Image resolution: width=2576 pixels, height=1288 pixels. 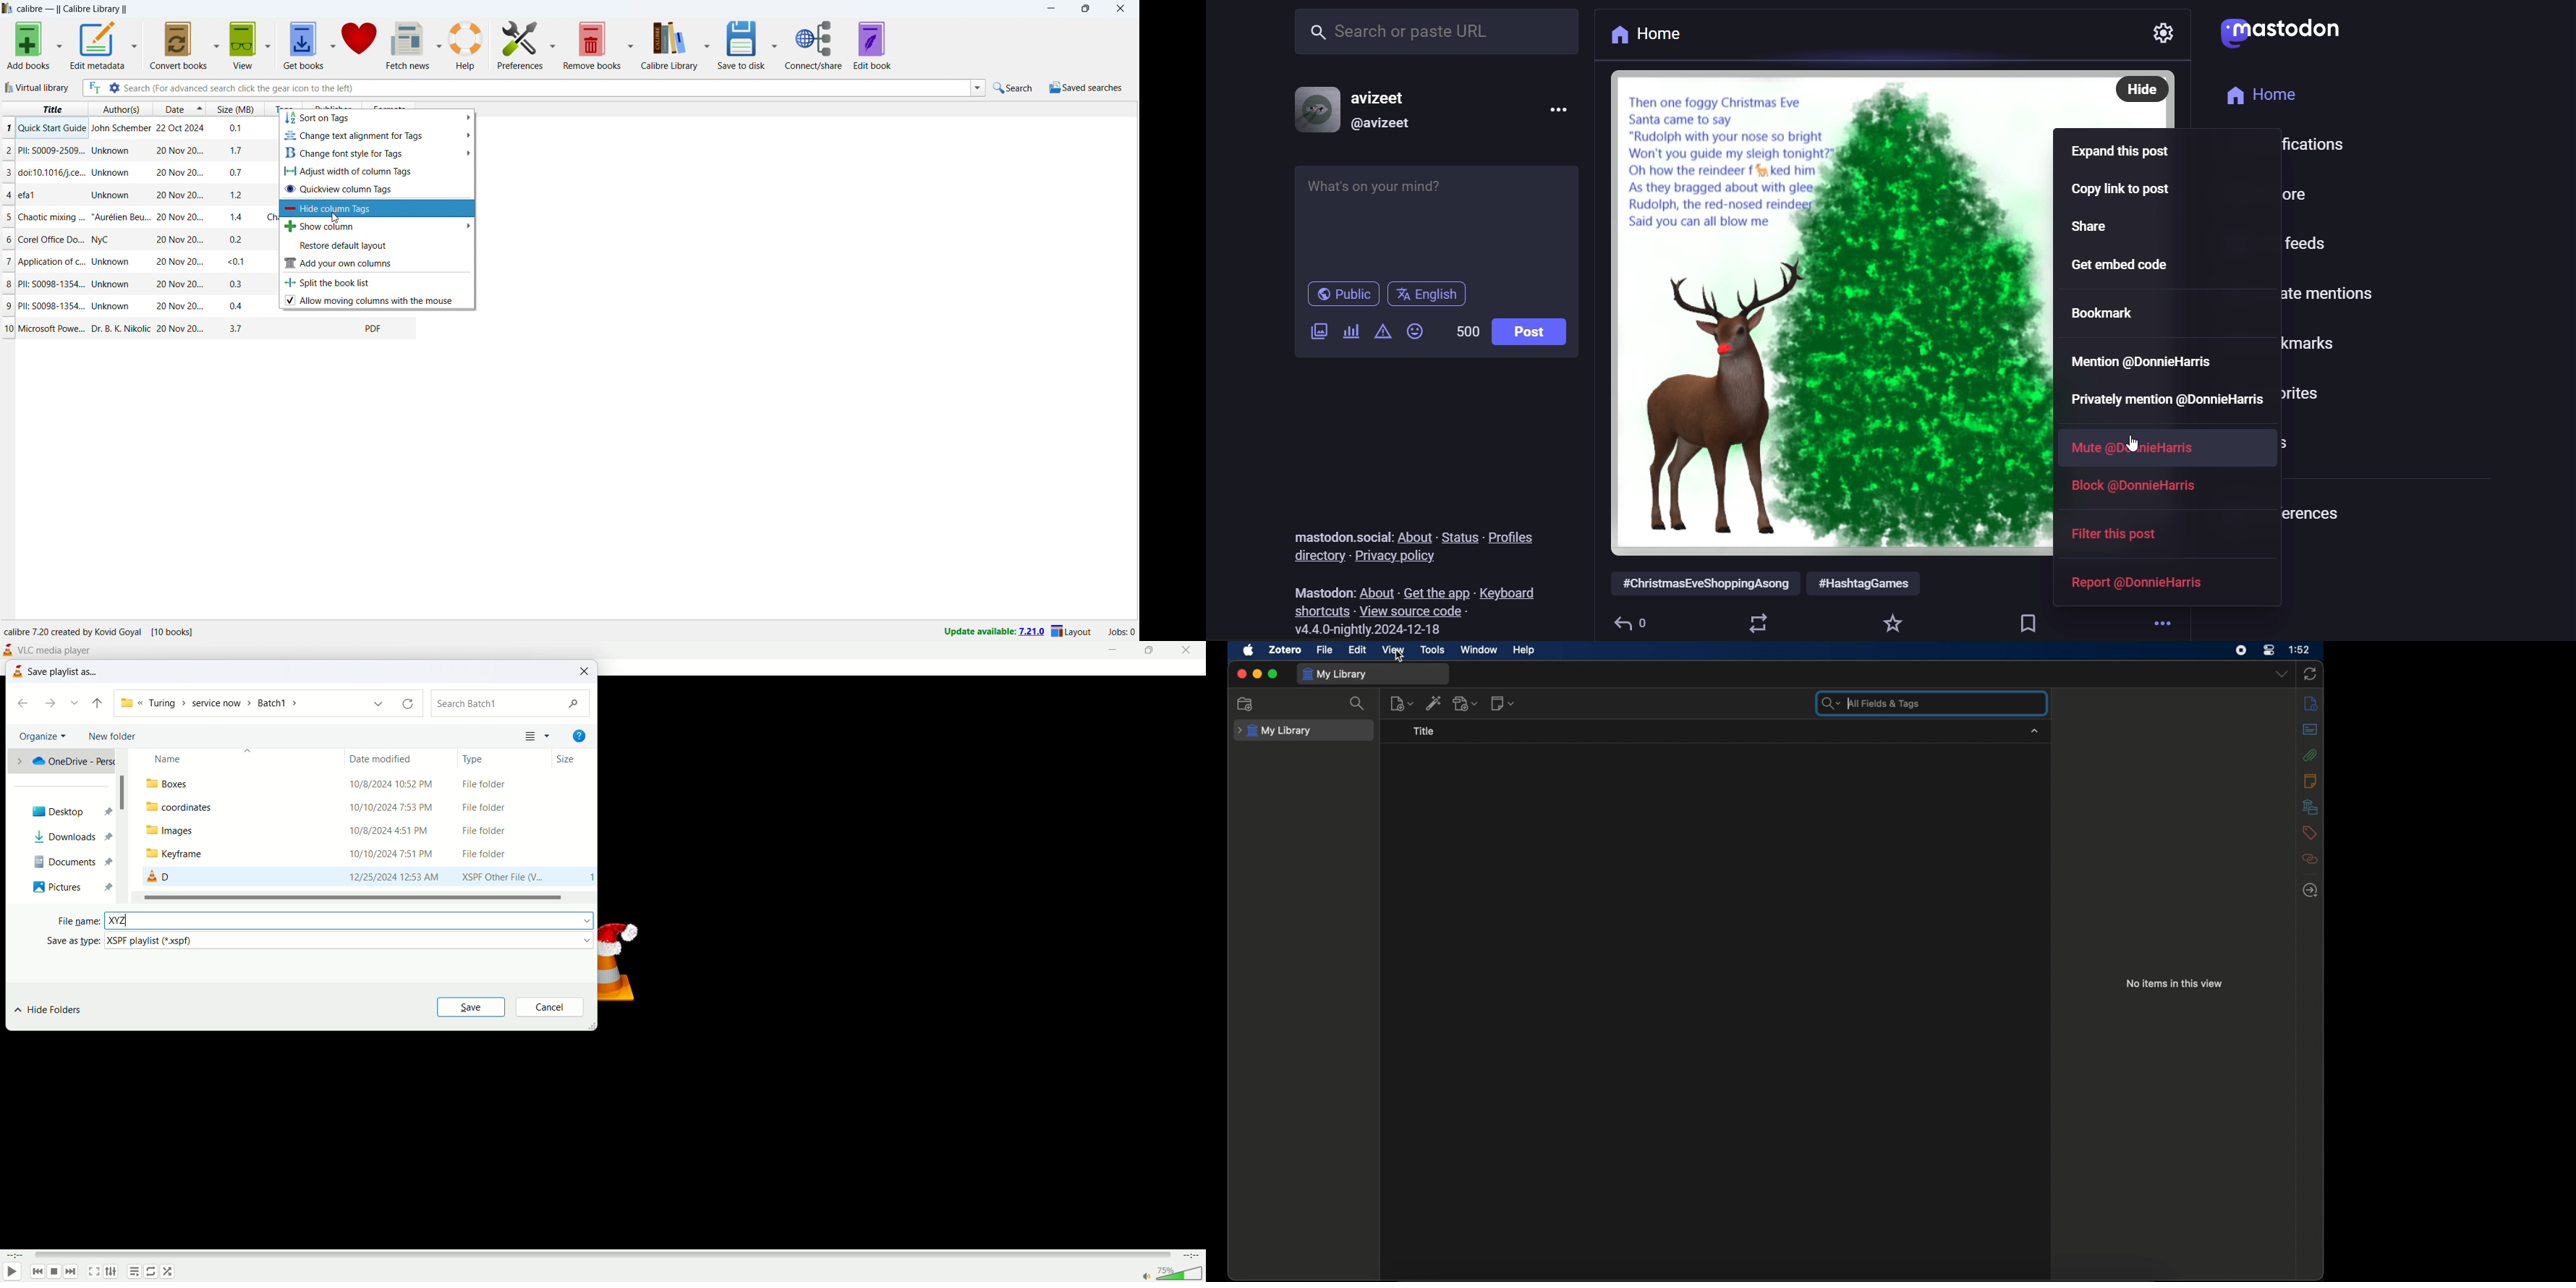 I want to click on view, so click(x=243, y=45).